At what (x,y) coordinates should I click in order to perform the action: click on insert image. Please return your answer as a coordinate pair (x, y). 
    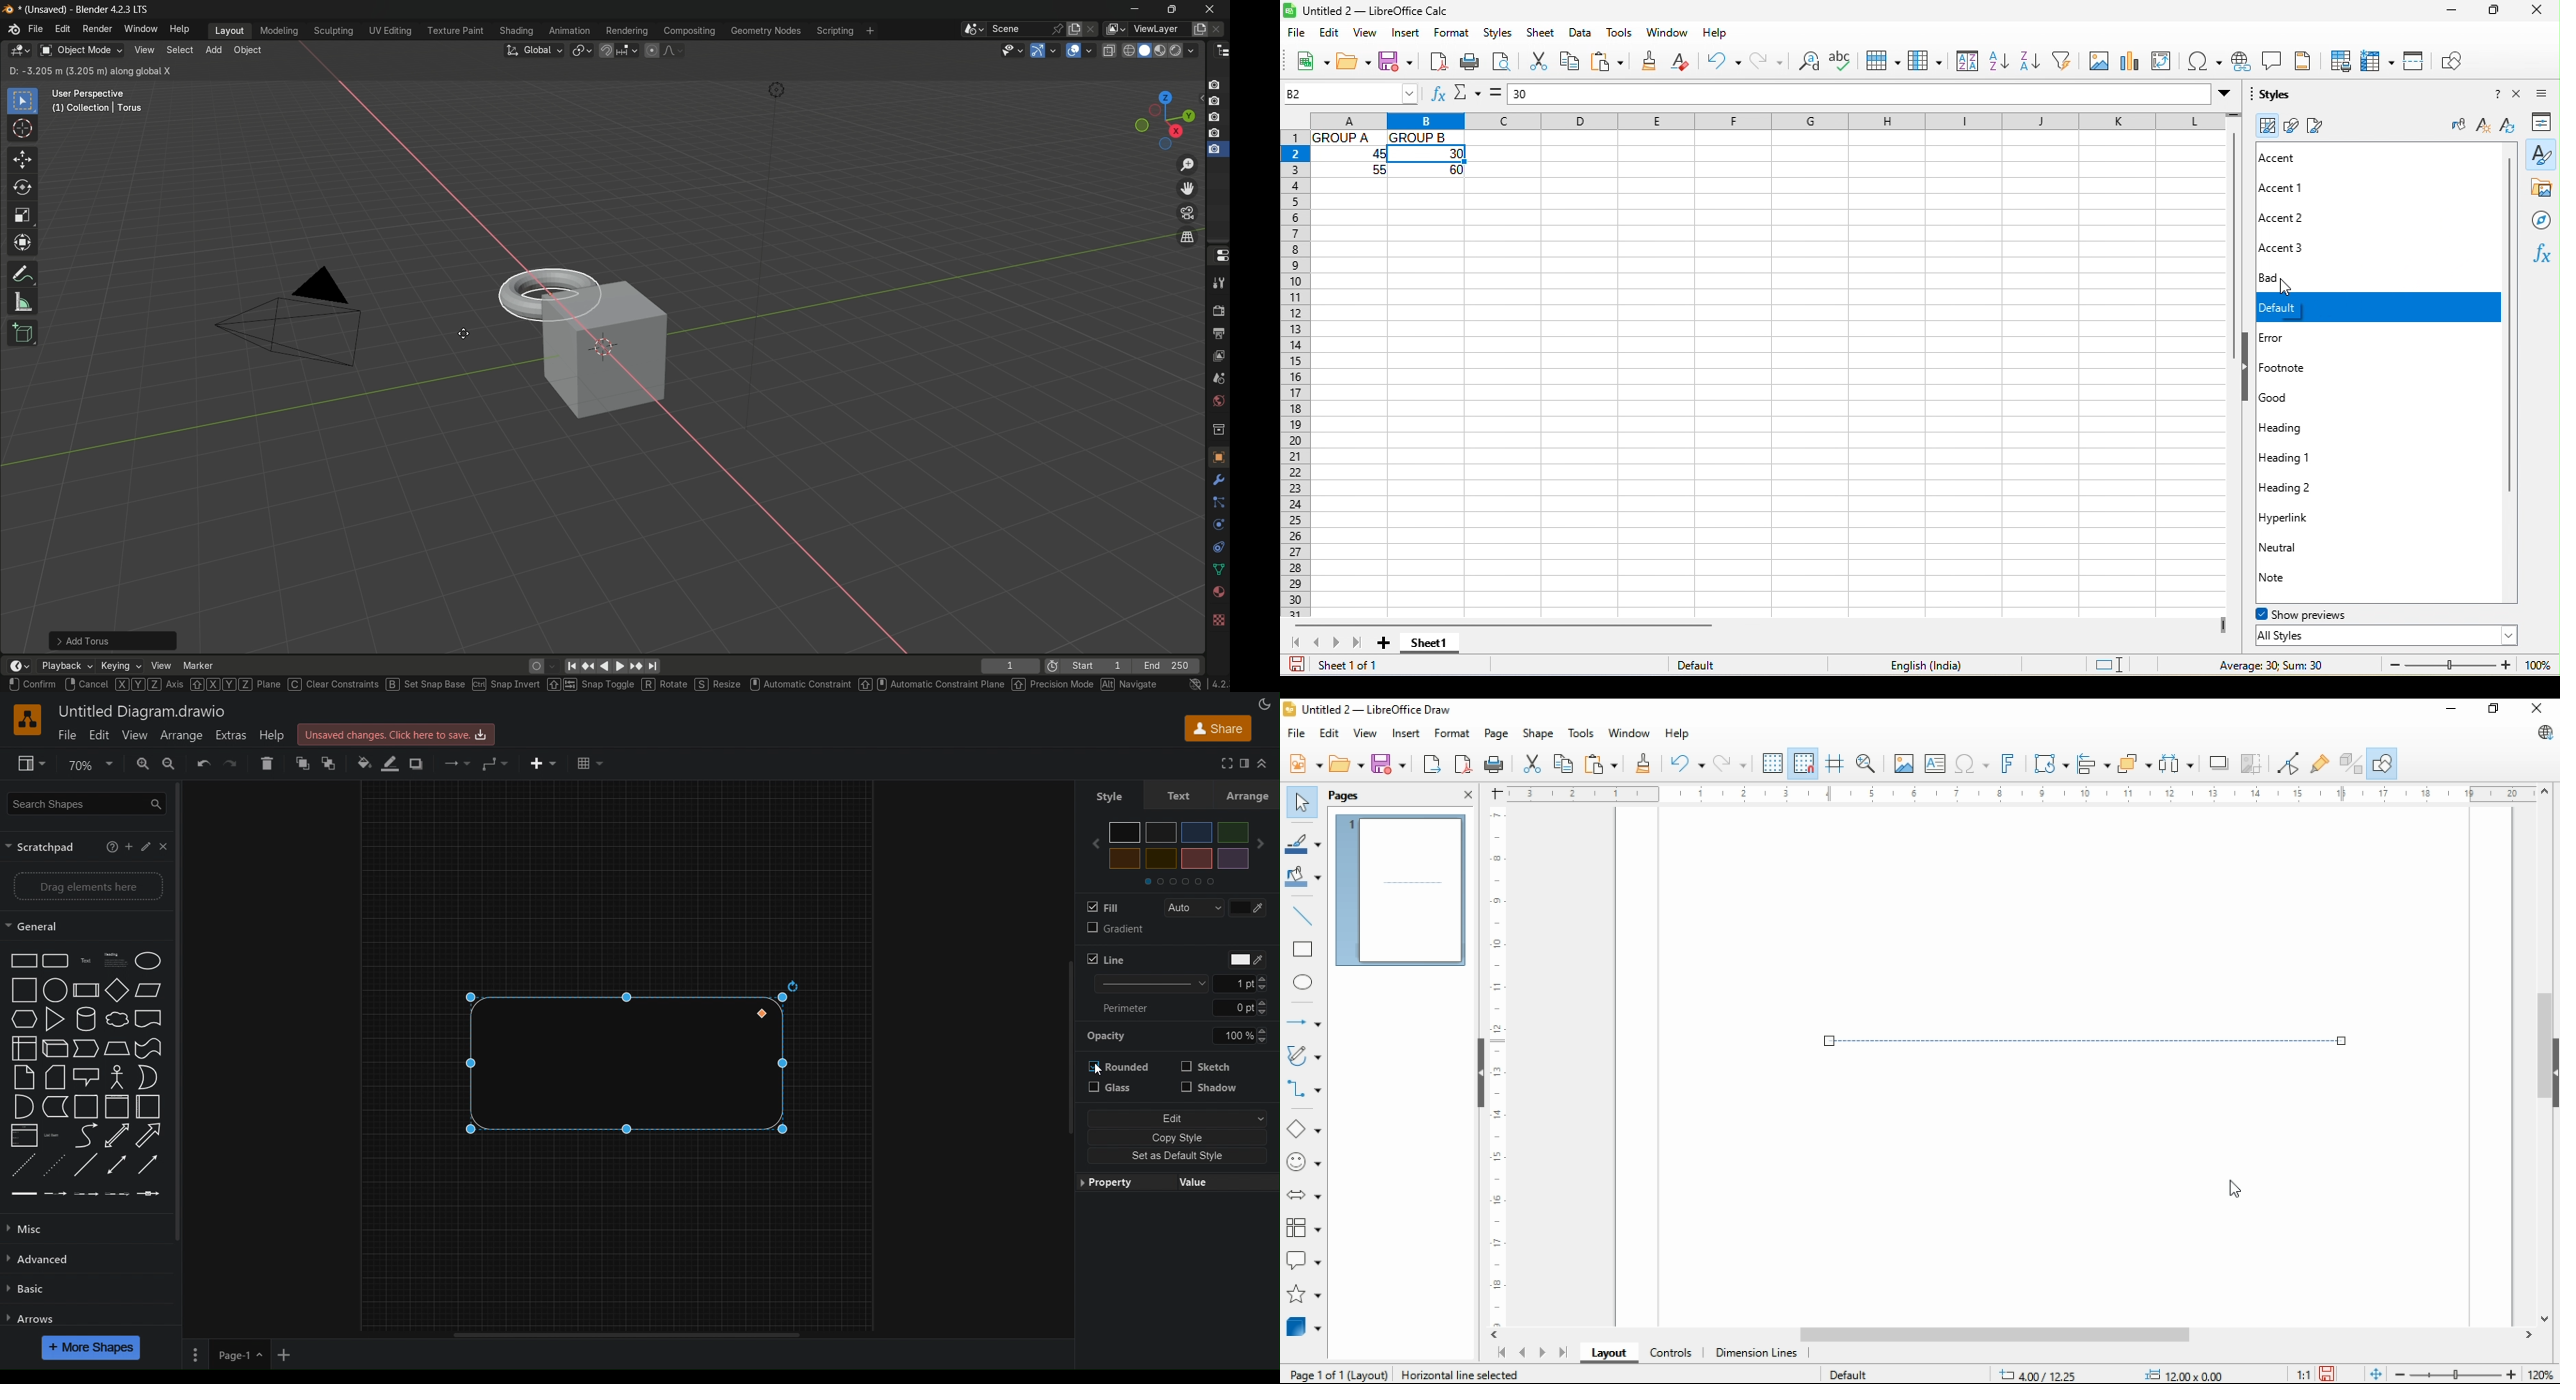
    Looking at the image, I should click on (1903, 763).